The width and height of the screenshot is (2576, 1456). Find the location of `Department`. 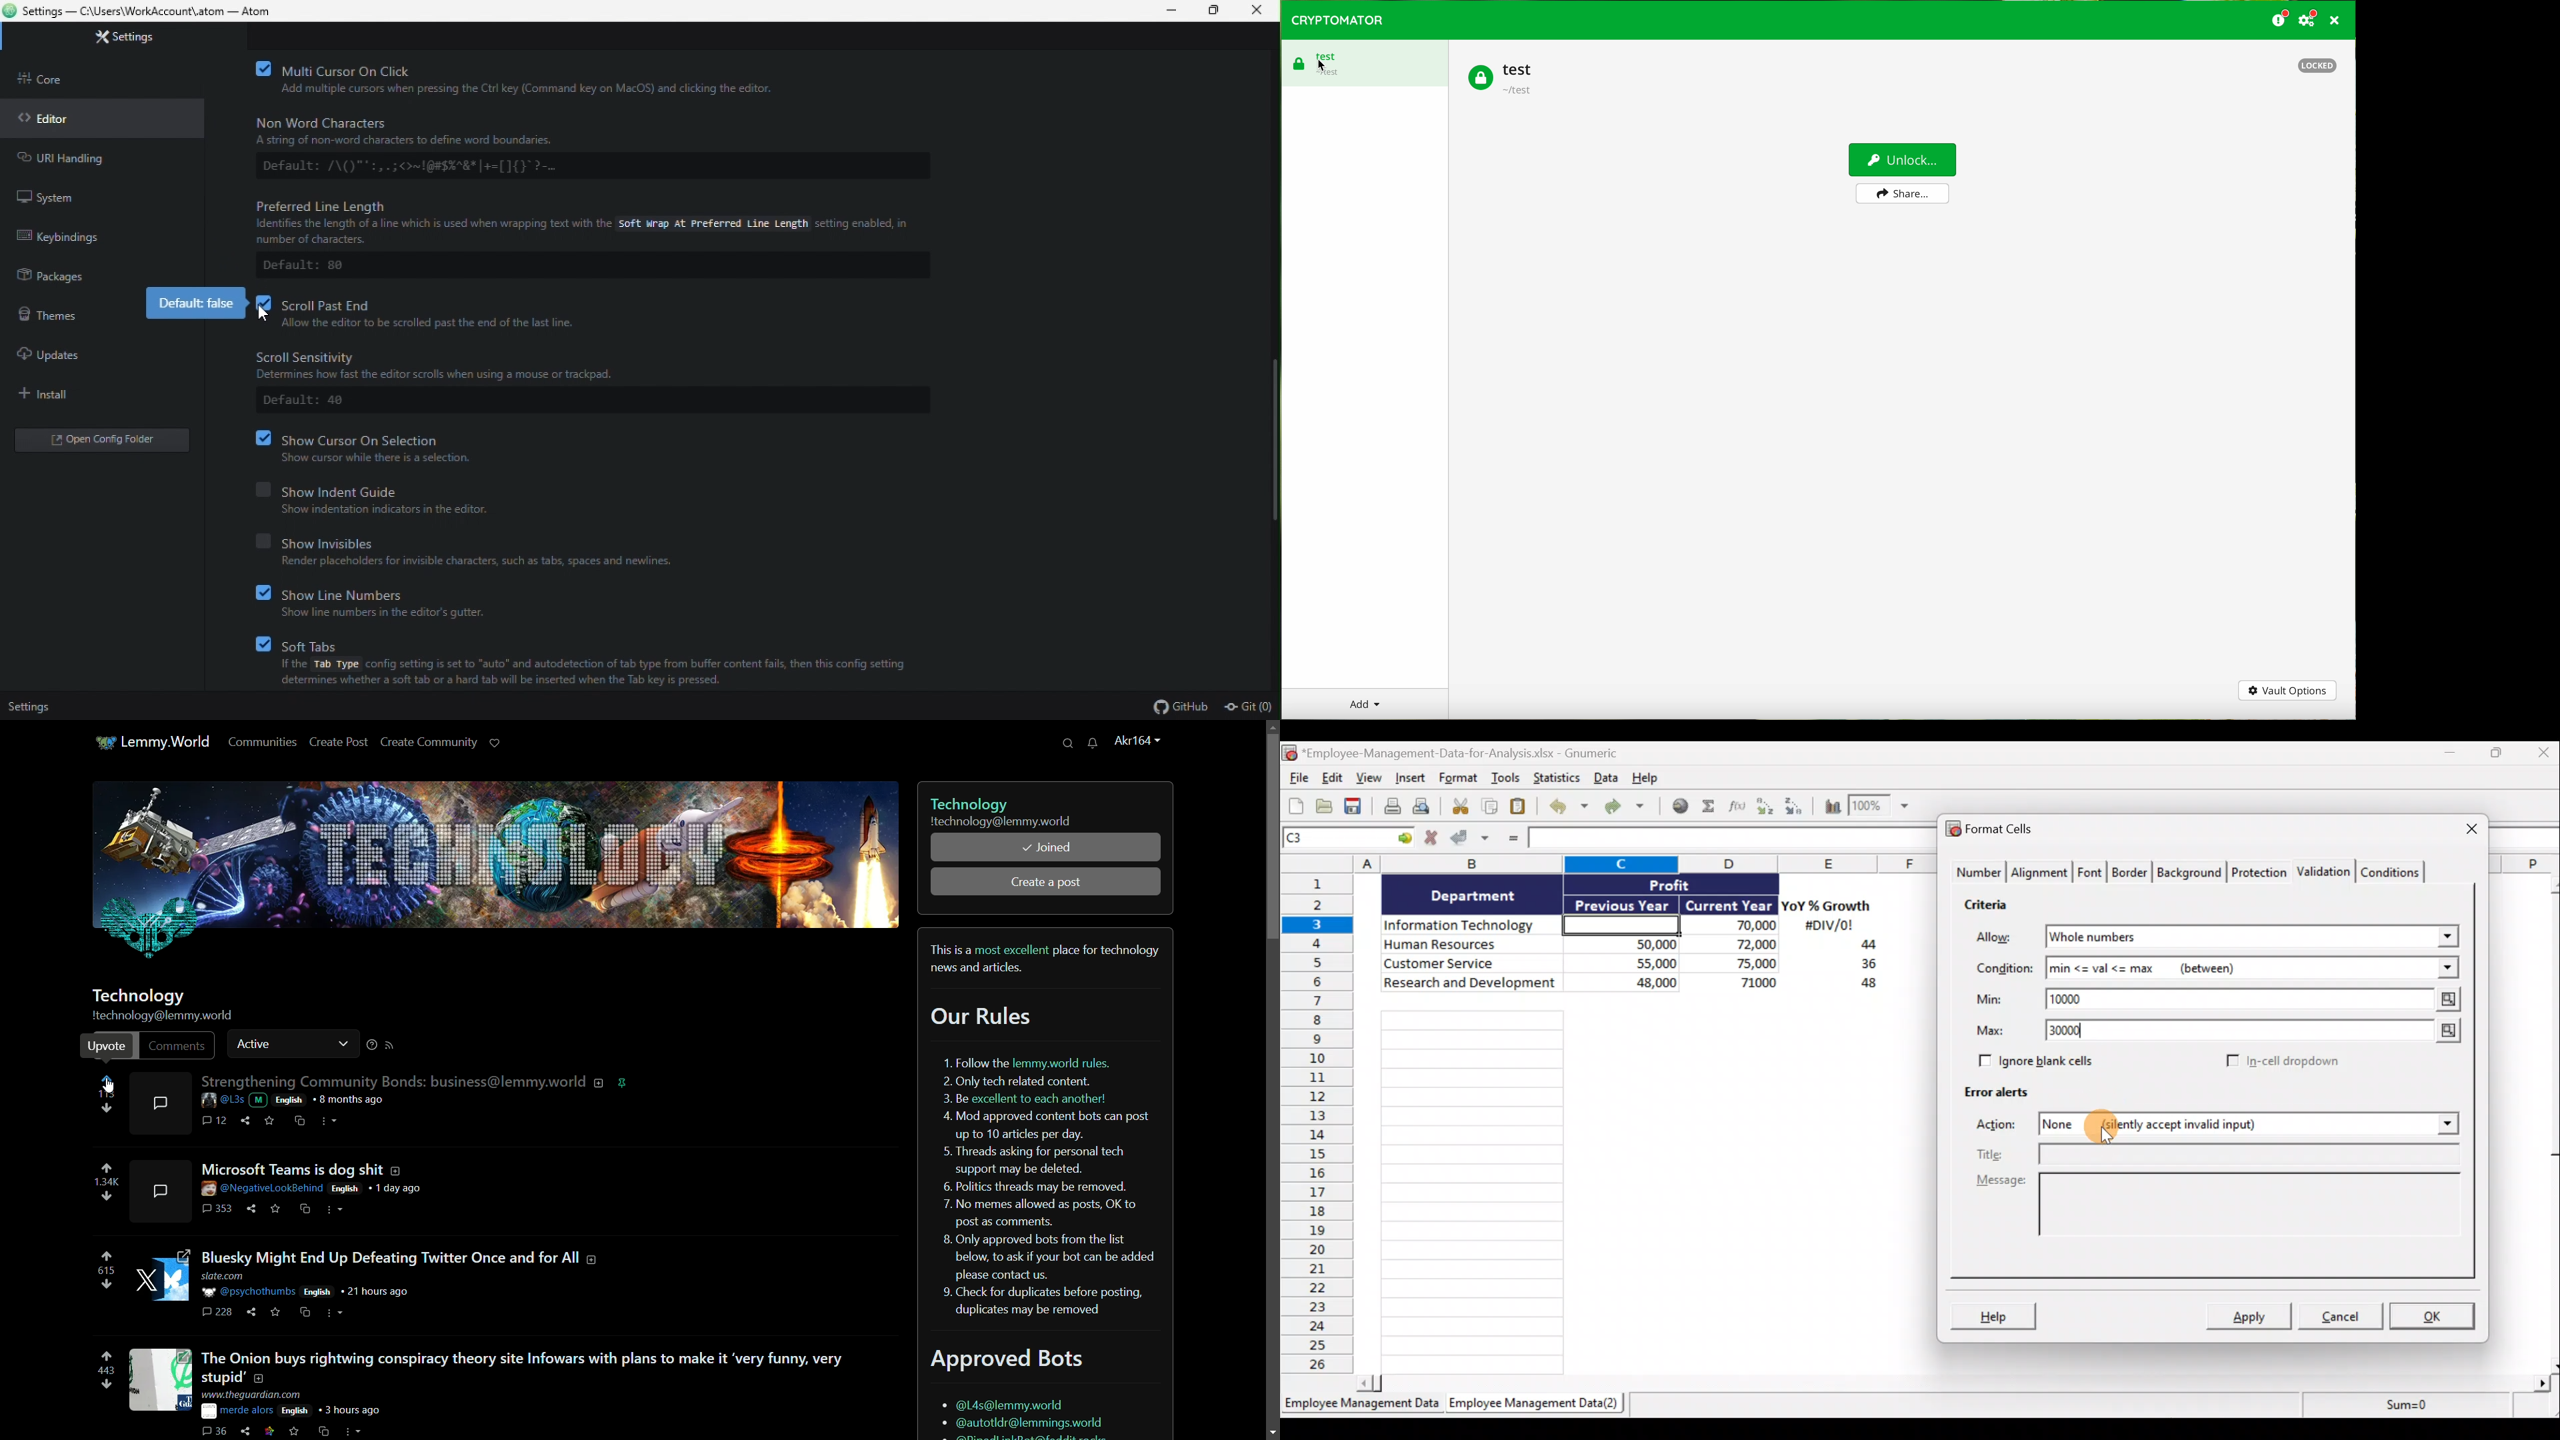

Department is located at coordinates (1473, 895).